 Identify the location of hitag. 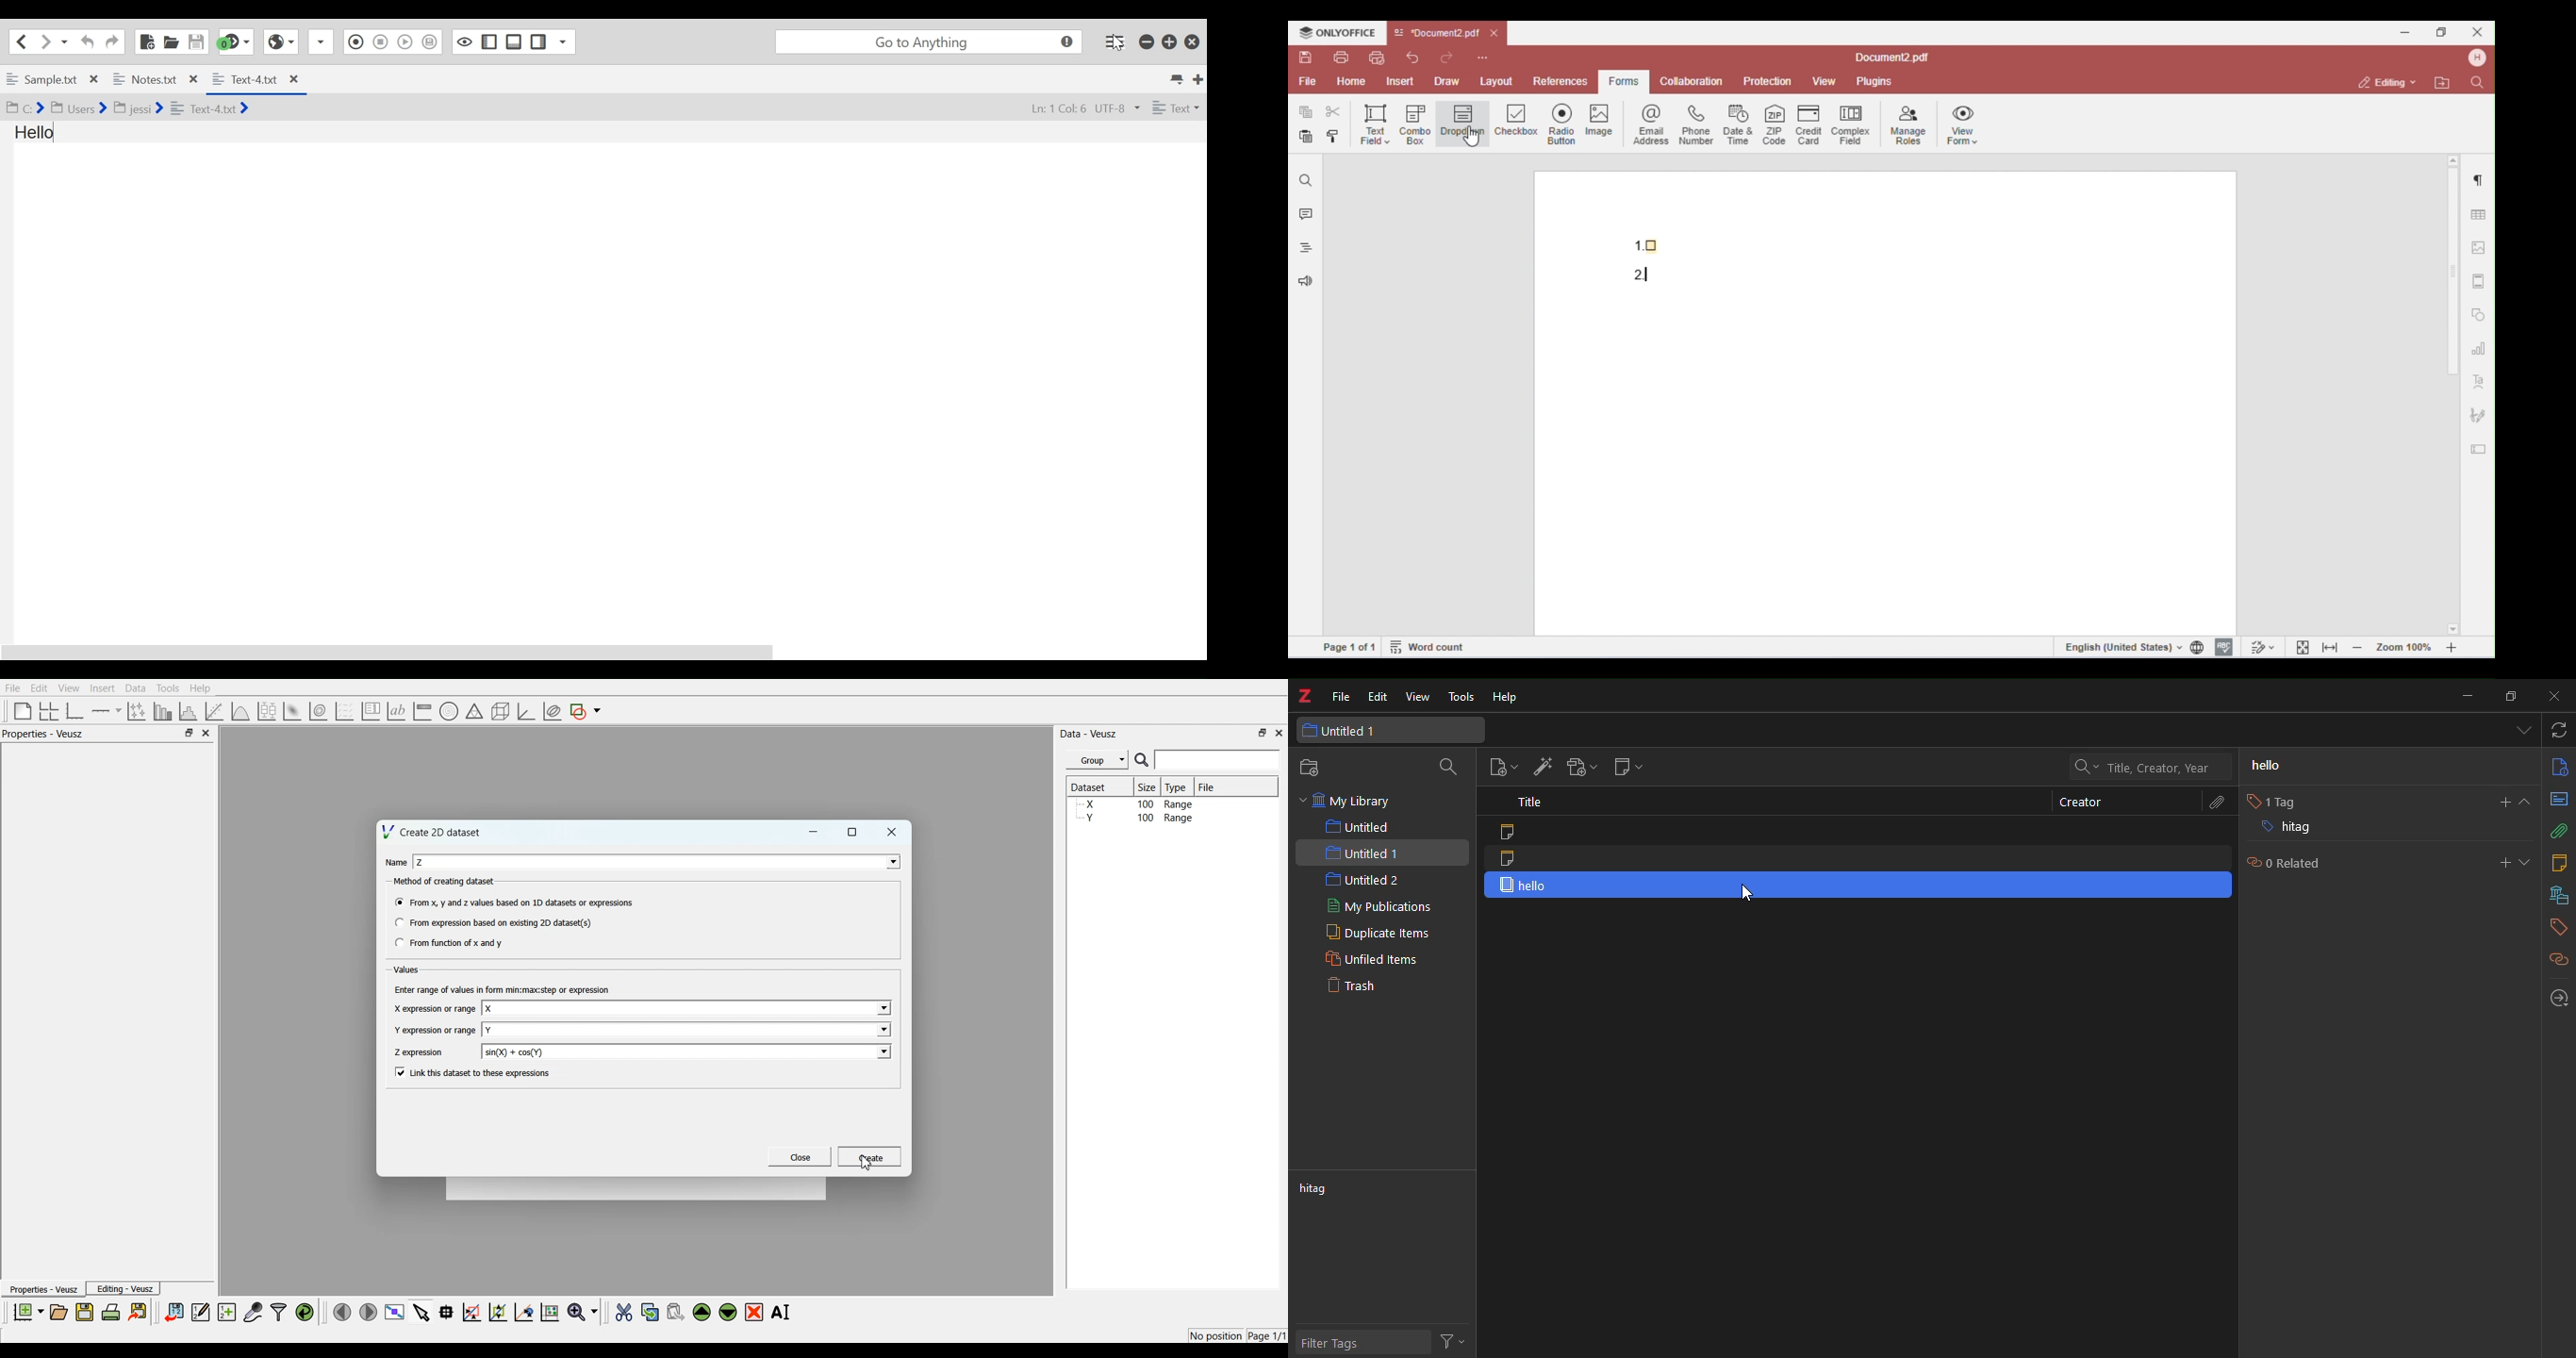
(2284, 830).